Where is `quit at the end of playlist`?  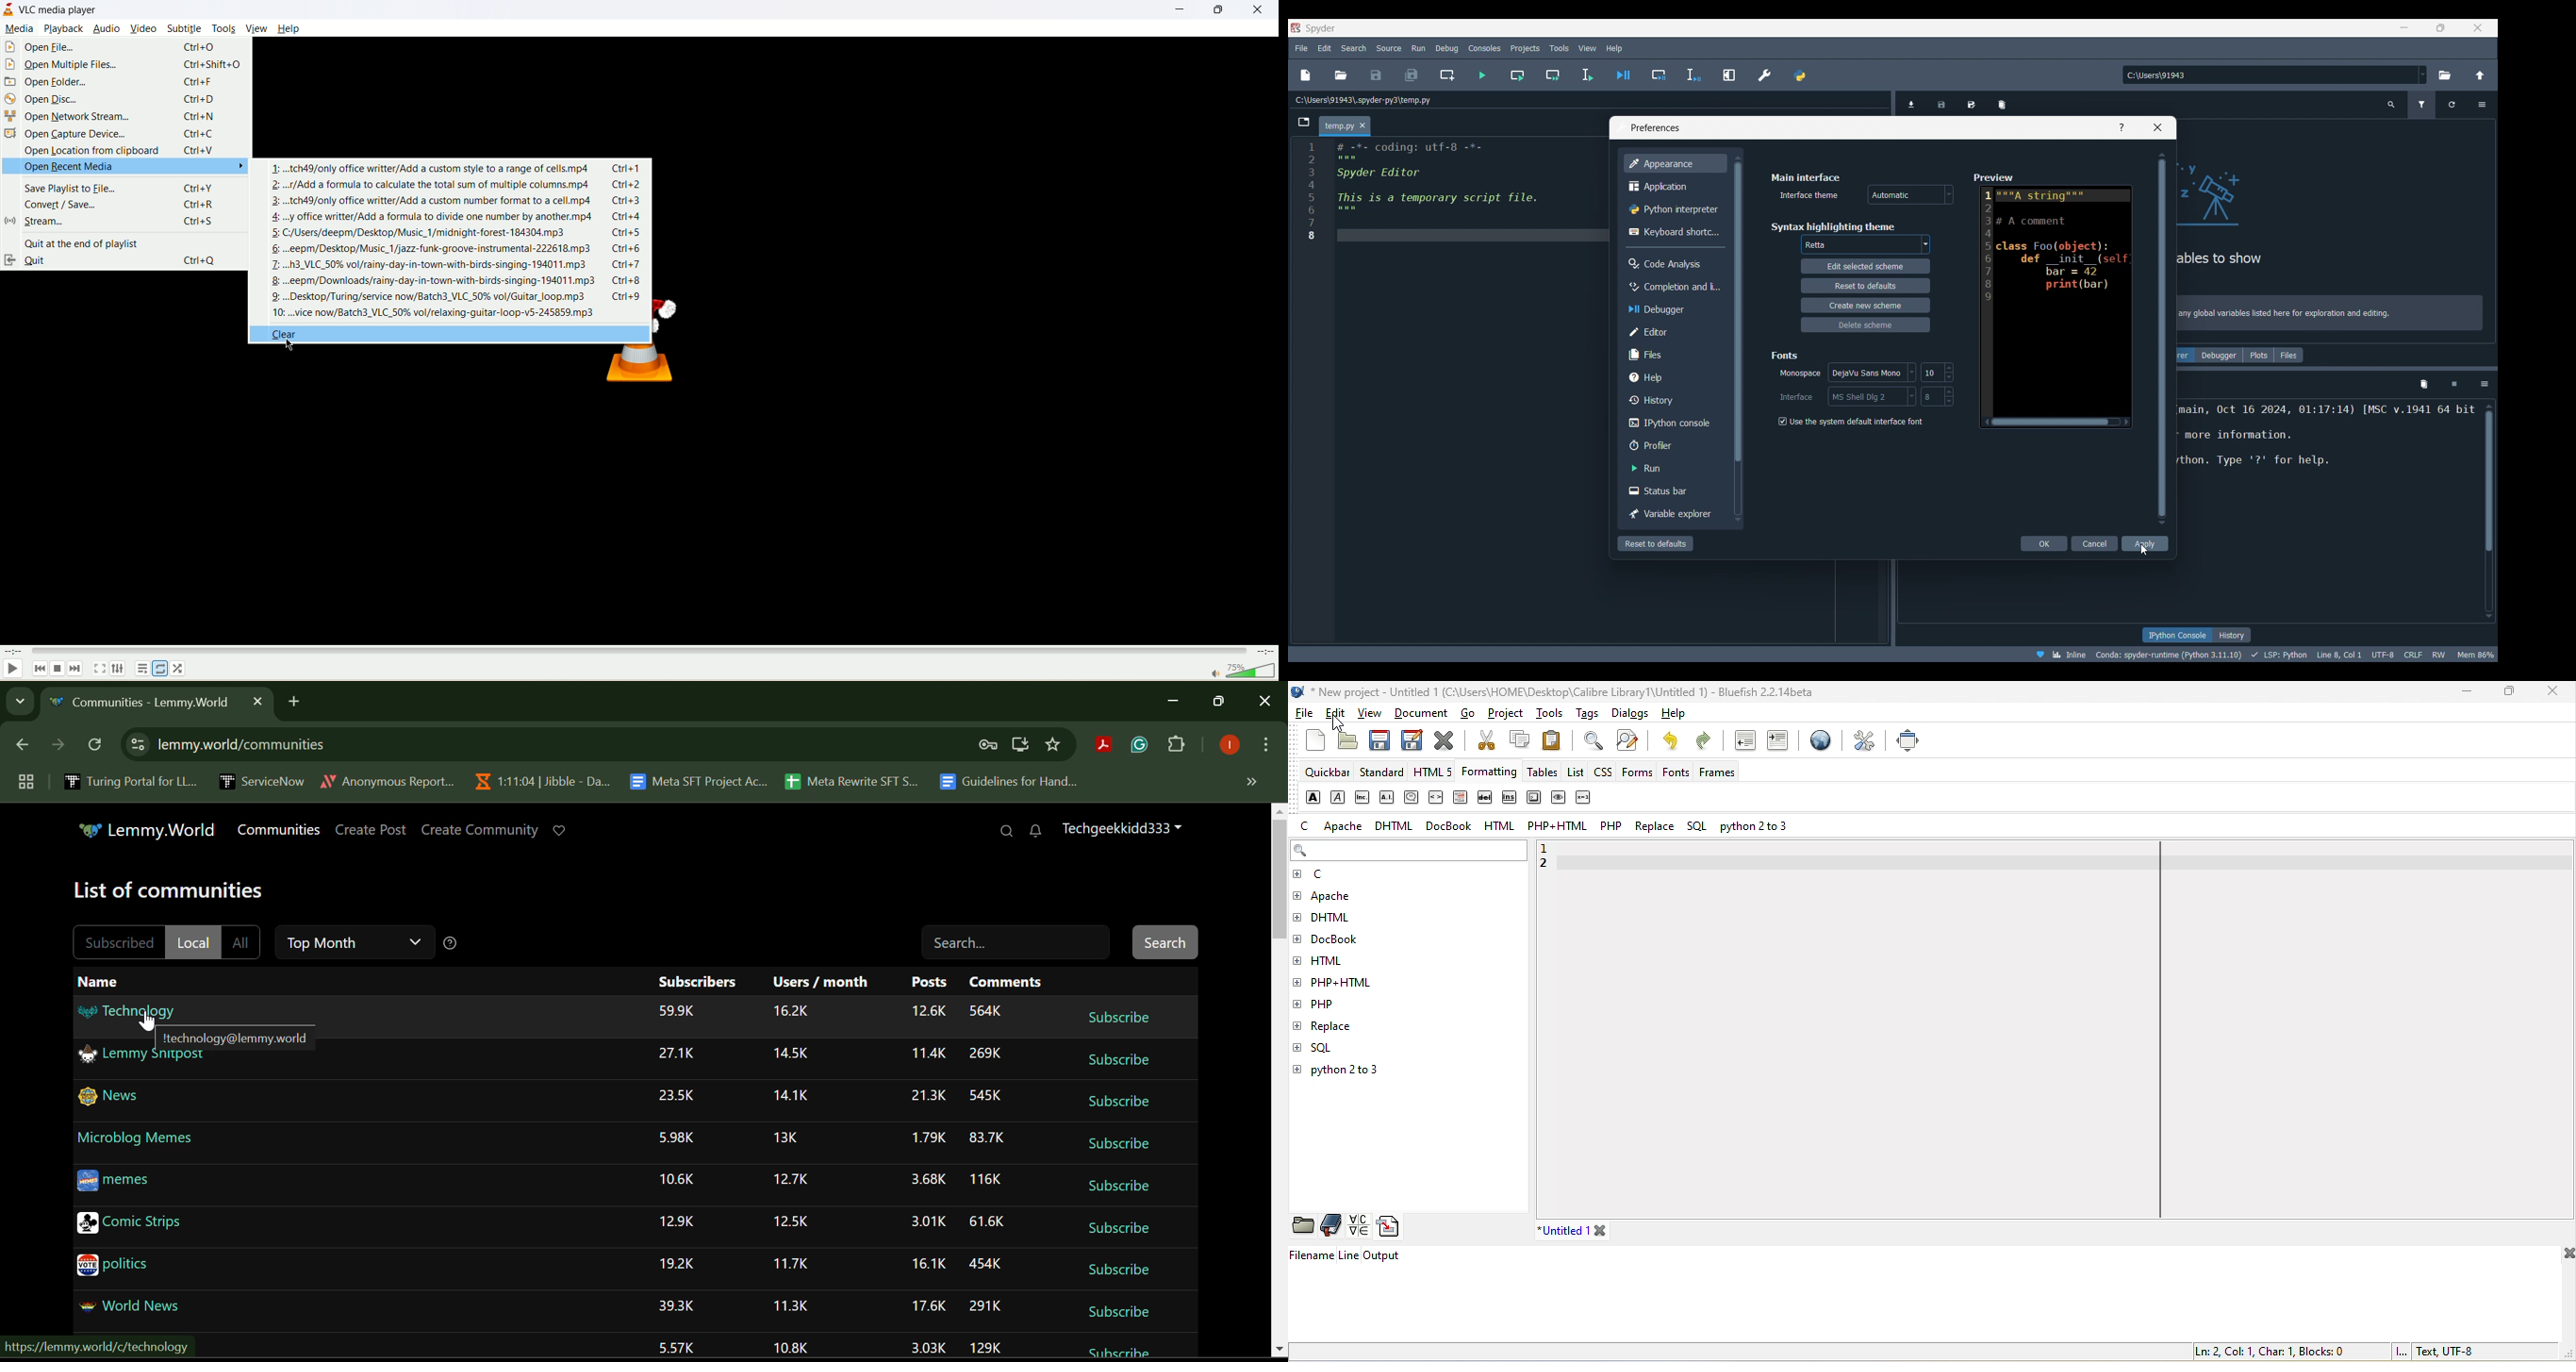 quit at the end of playlist is located at coordinates (89, 242).